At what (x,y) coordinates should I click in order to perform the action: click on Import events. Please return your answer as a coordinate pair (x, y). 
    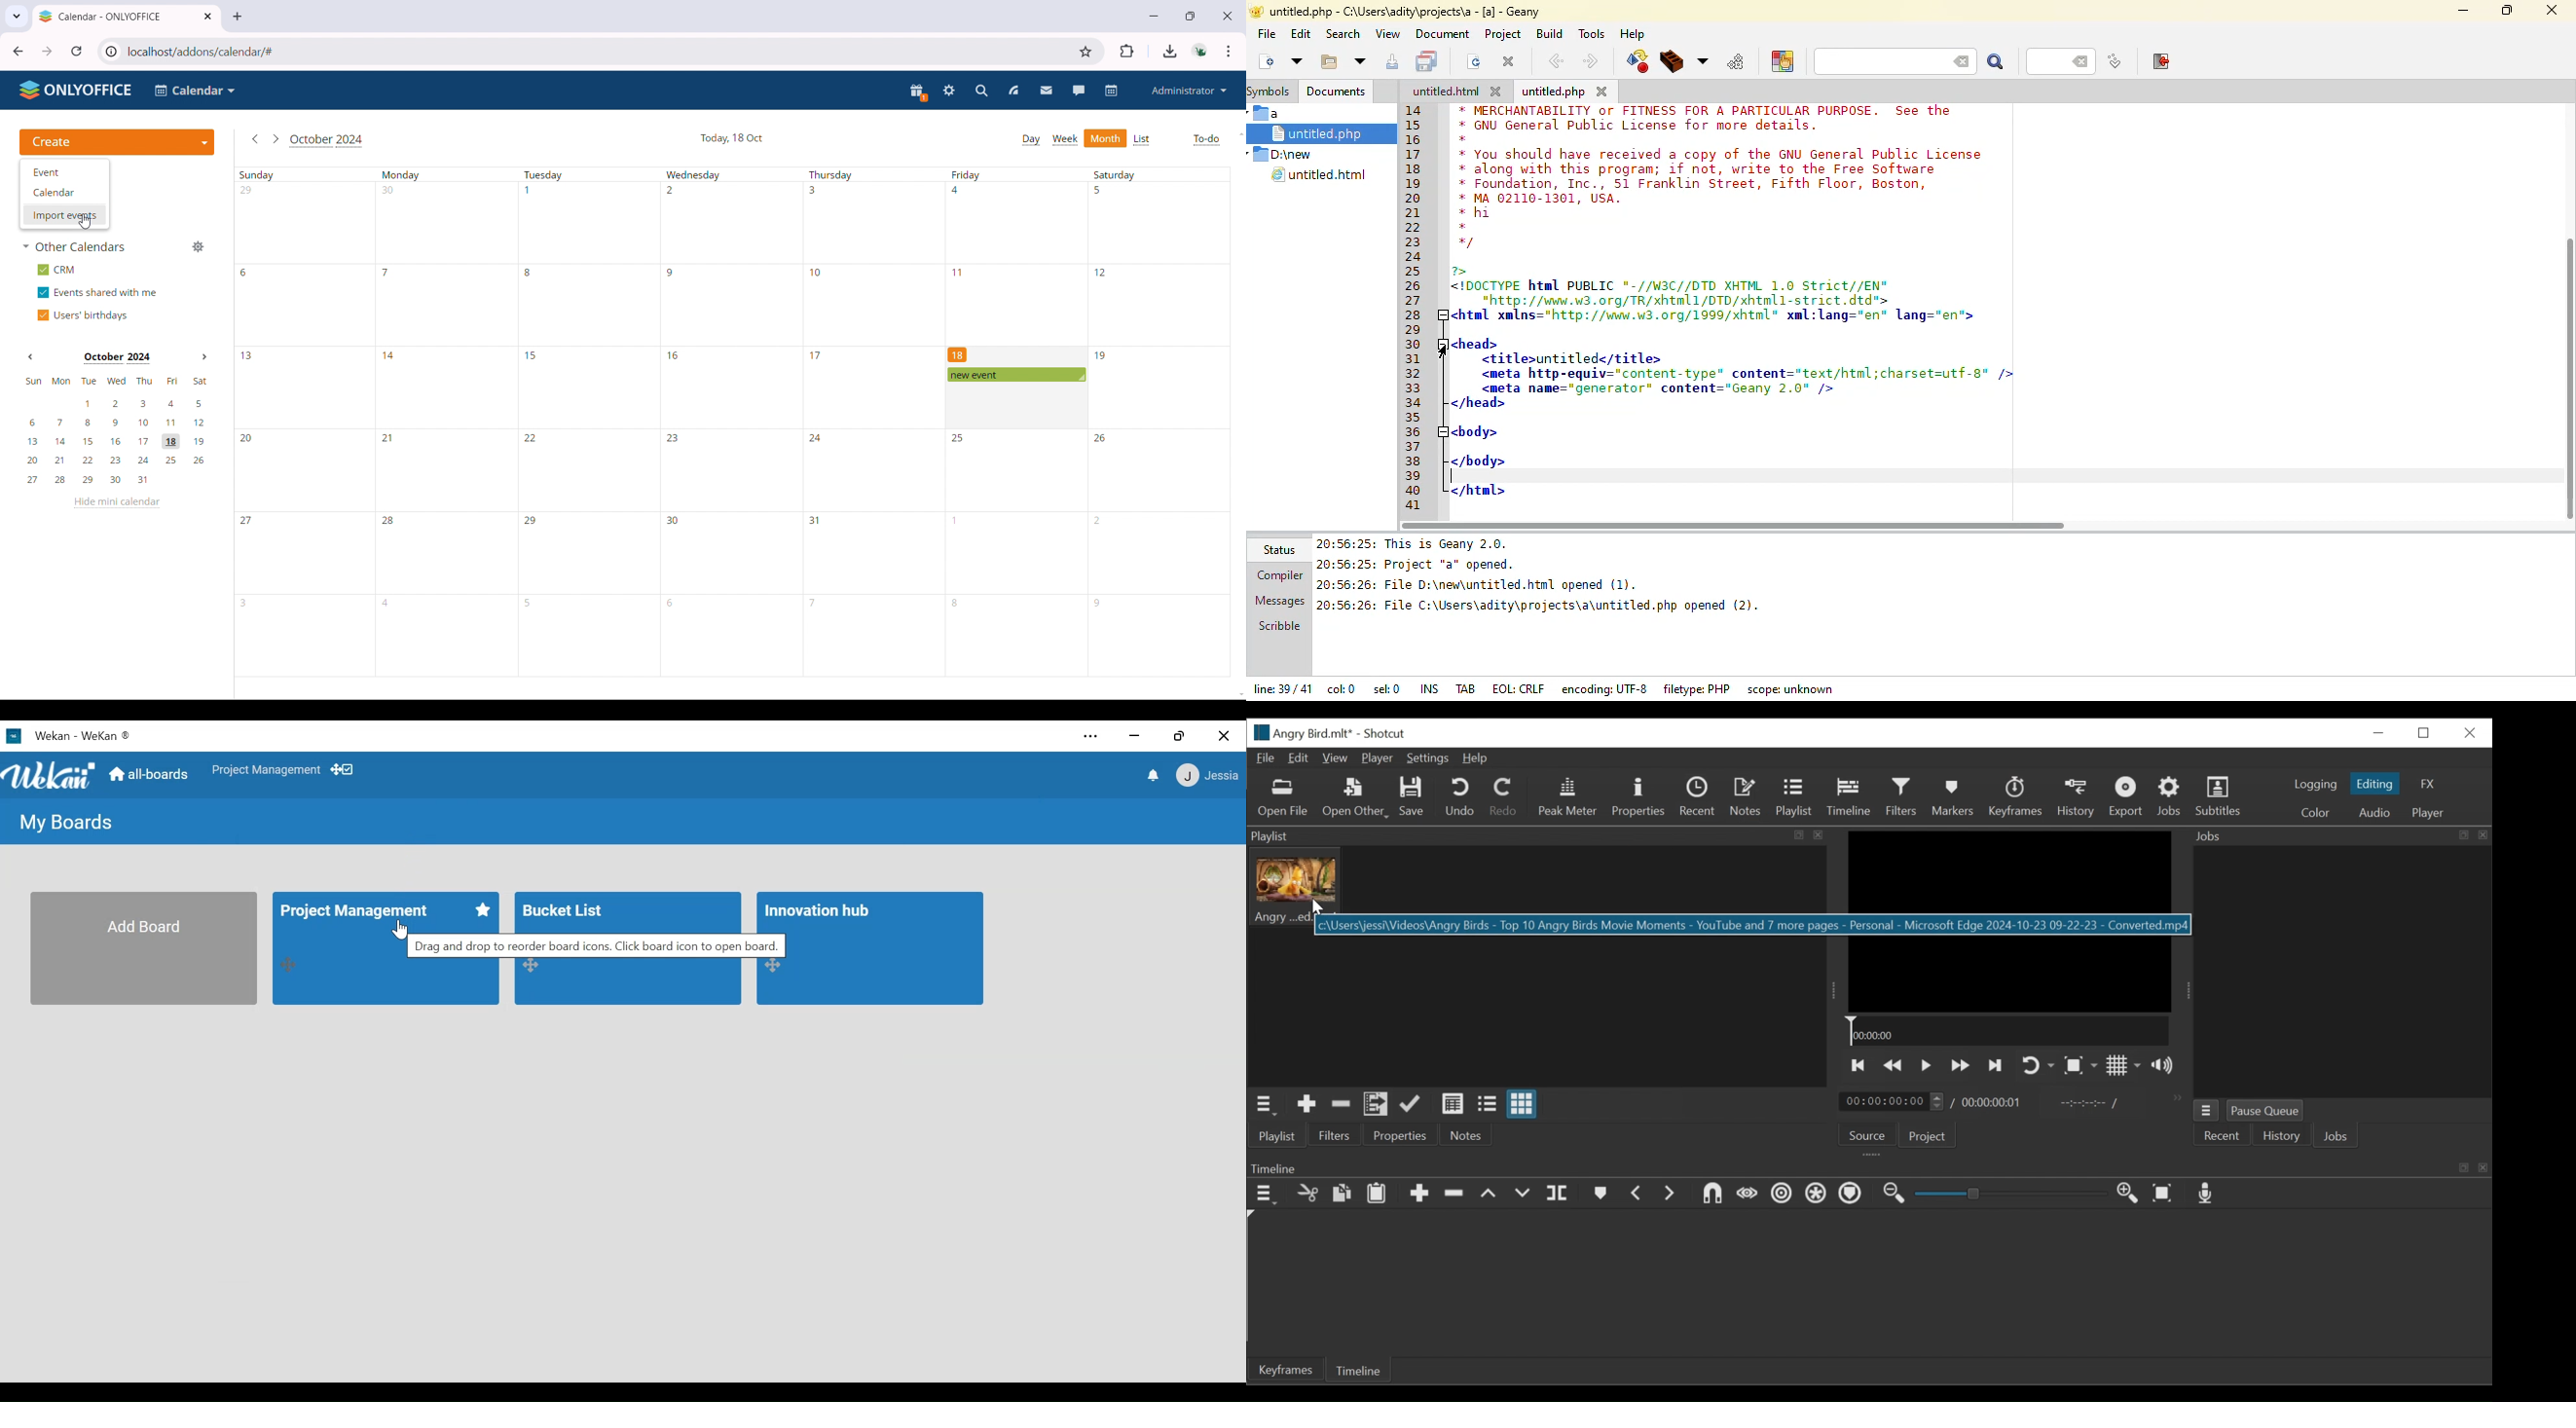
    Looking at the image, I should click on (66, 215).